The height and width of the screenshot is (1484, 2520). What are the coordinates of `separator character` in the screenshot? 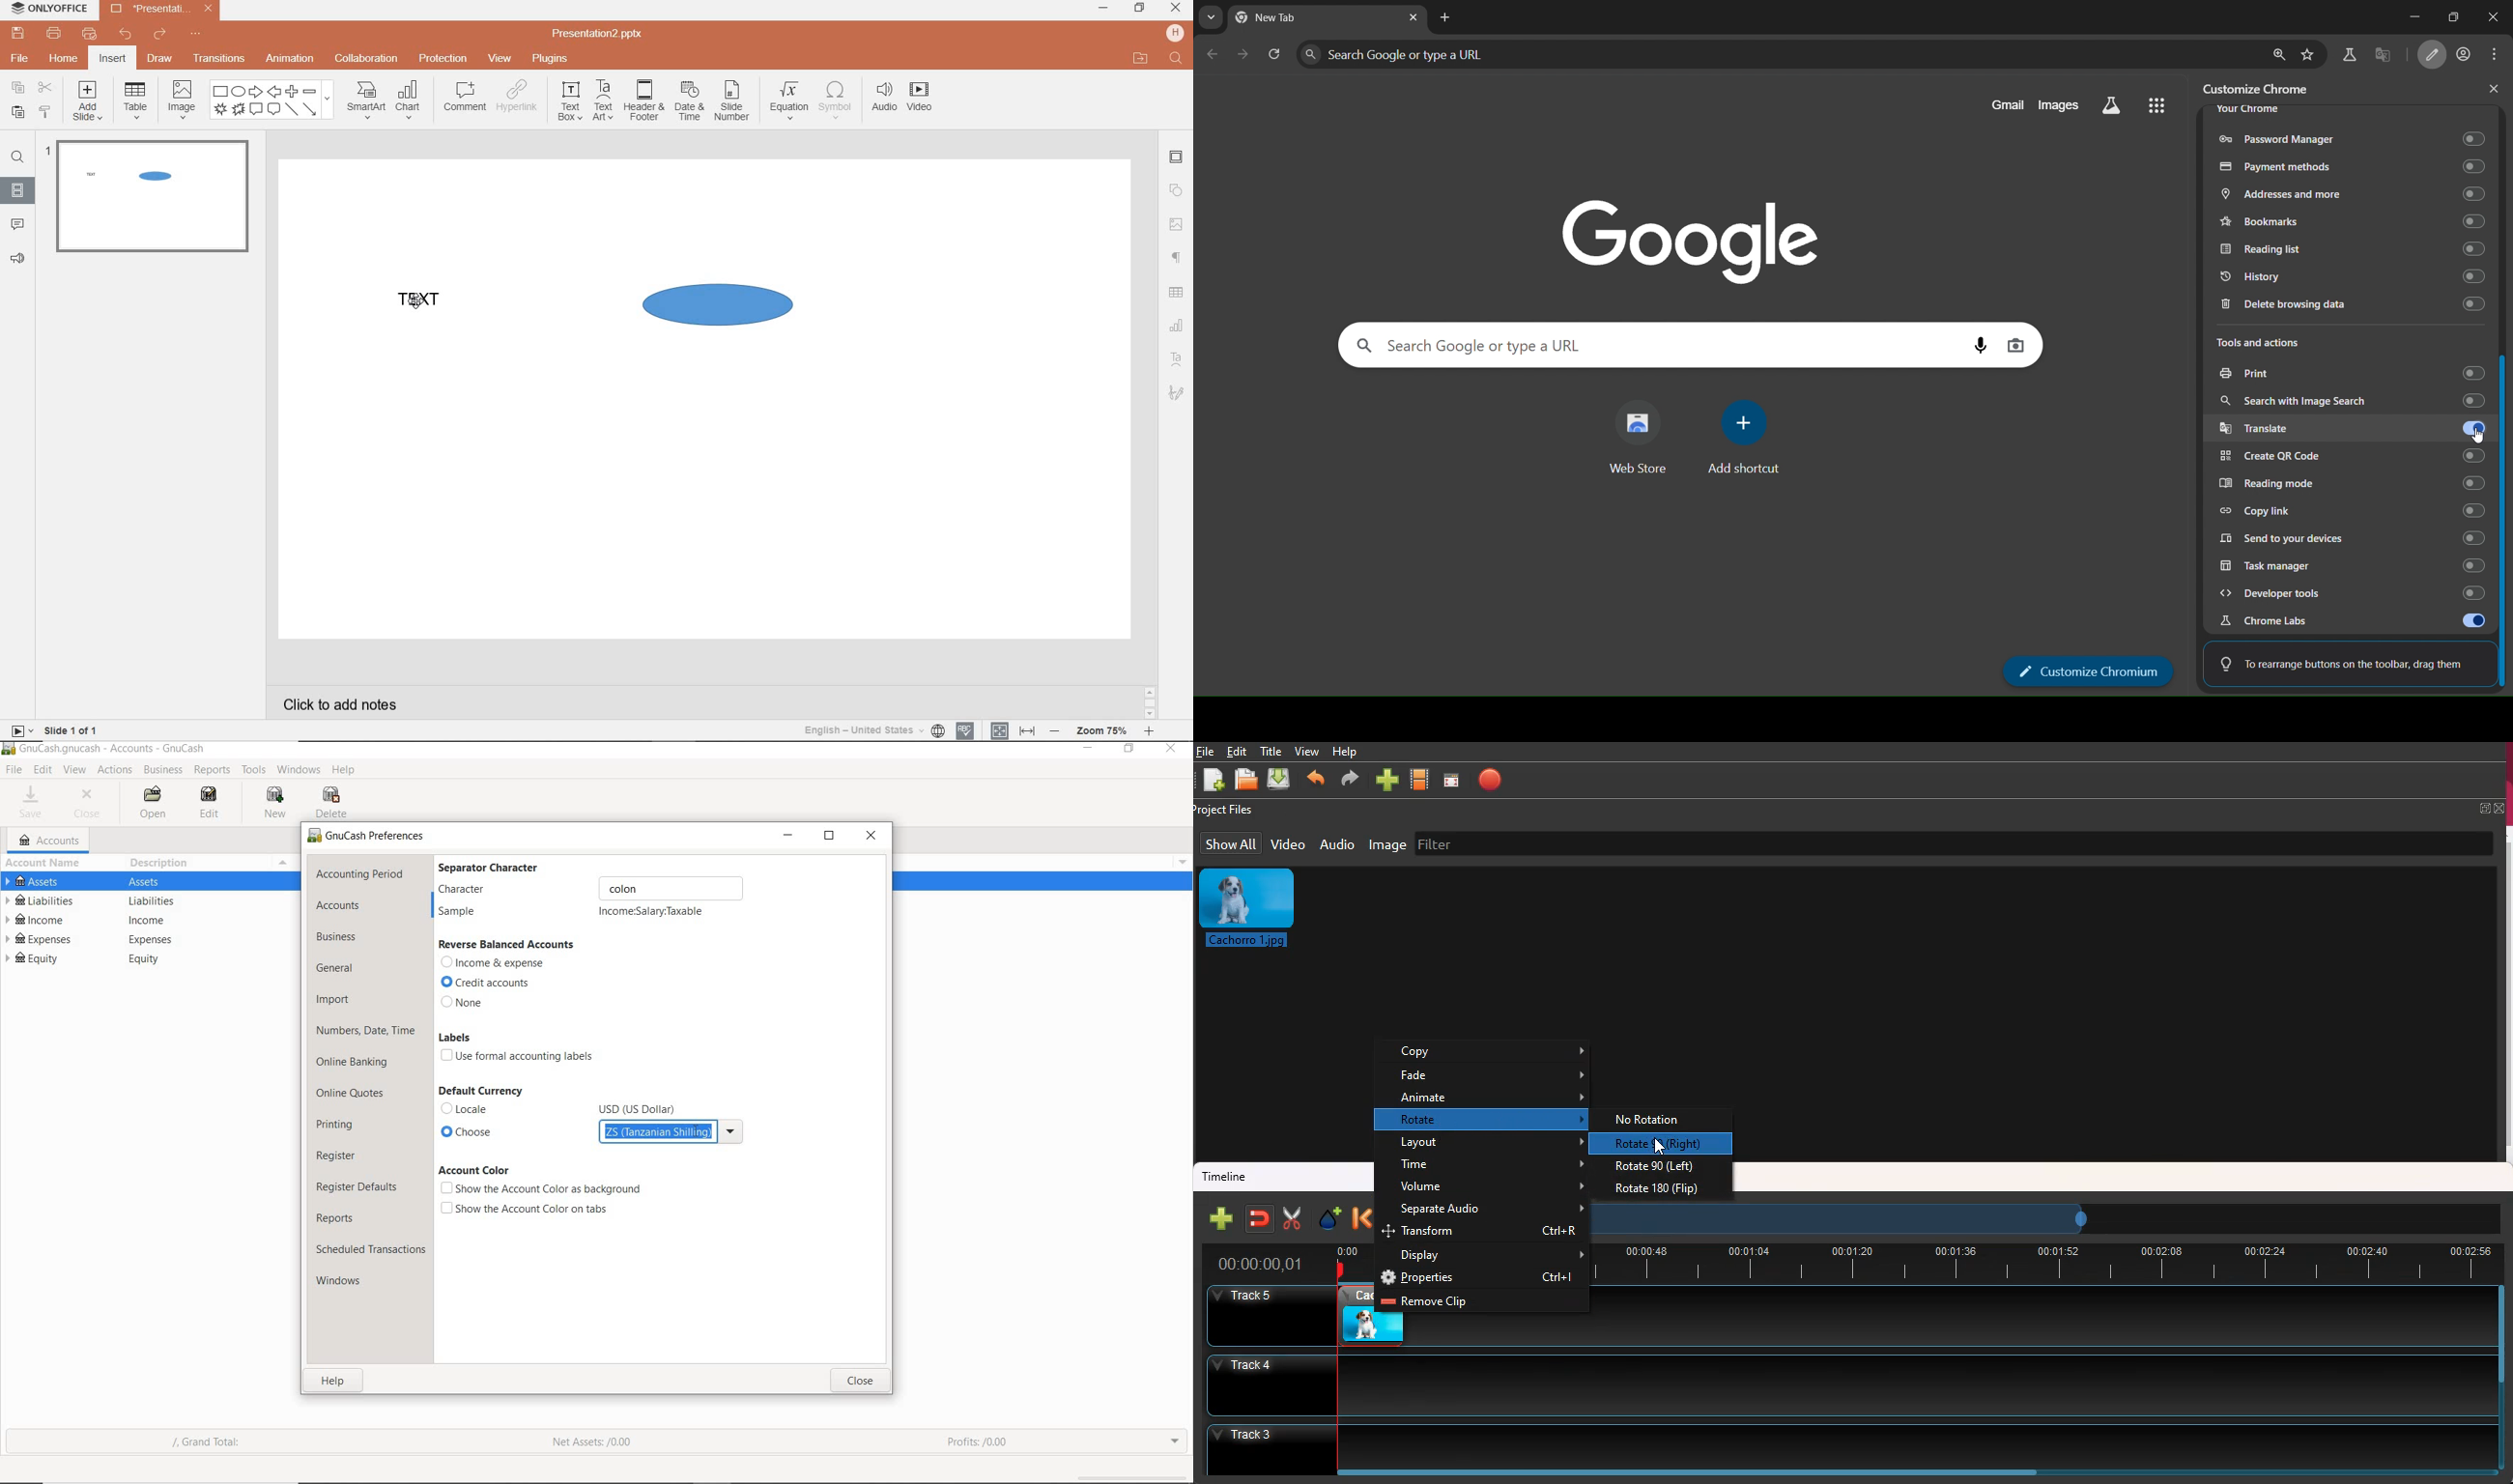 It's located at (498, 866).